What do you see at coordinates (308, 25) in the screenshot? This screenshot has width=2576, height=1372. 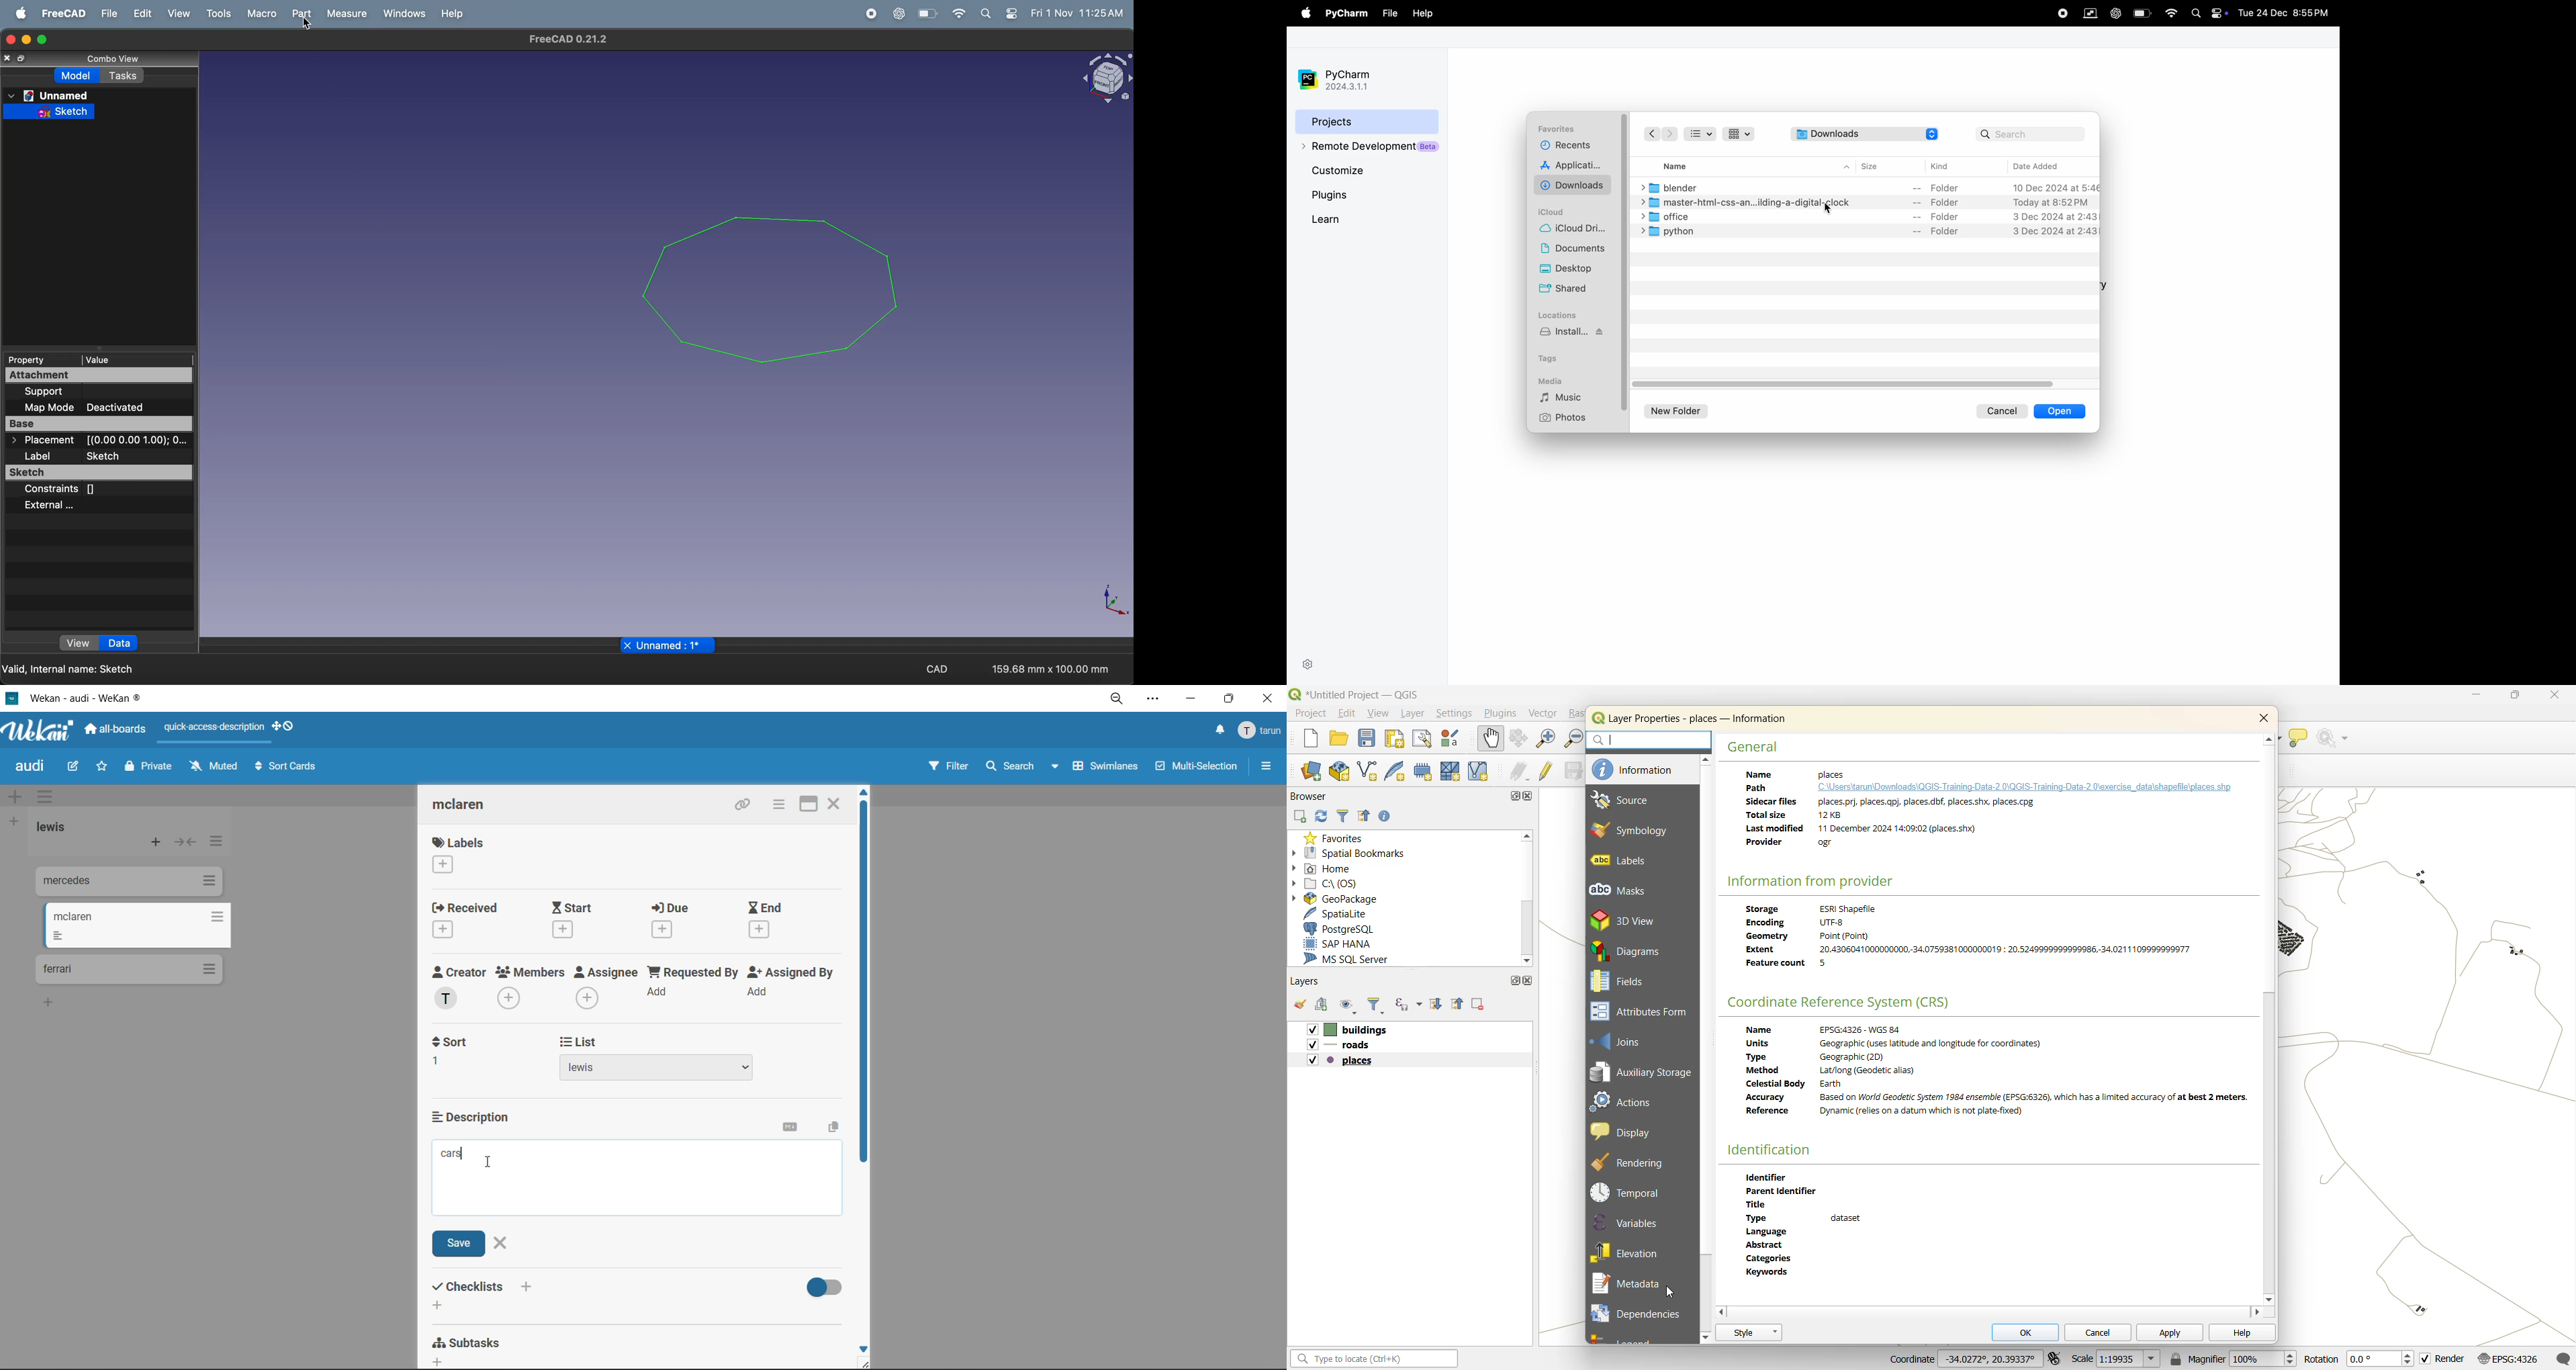 I see `cursor` at bounding box center [308, 25].